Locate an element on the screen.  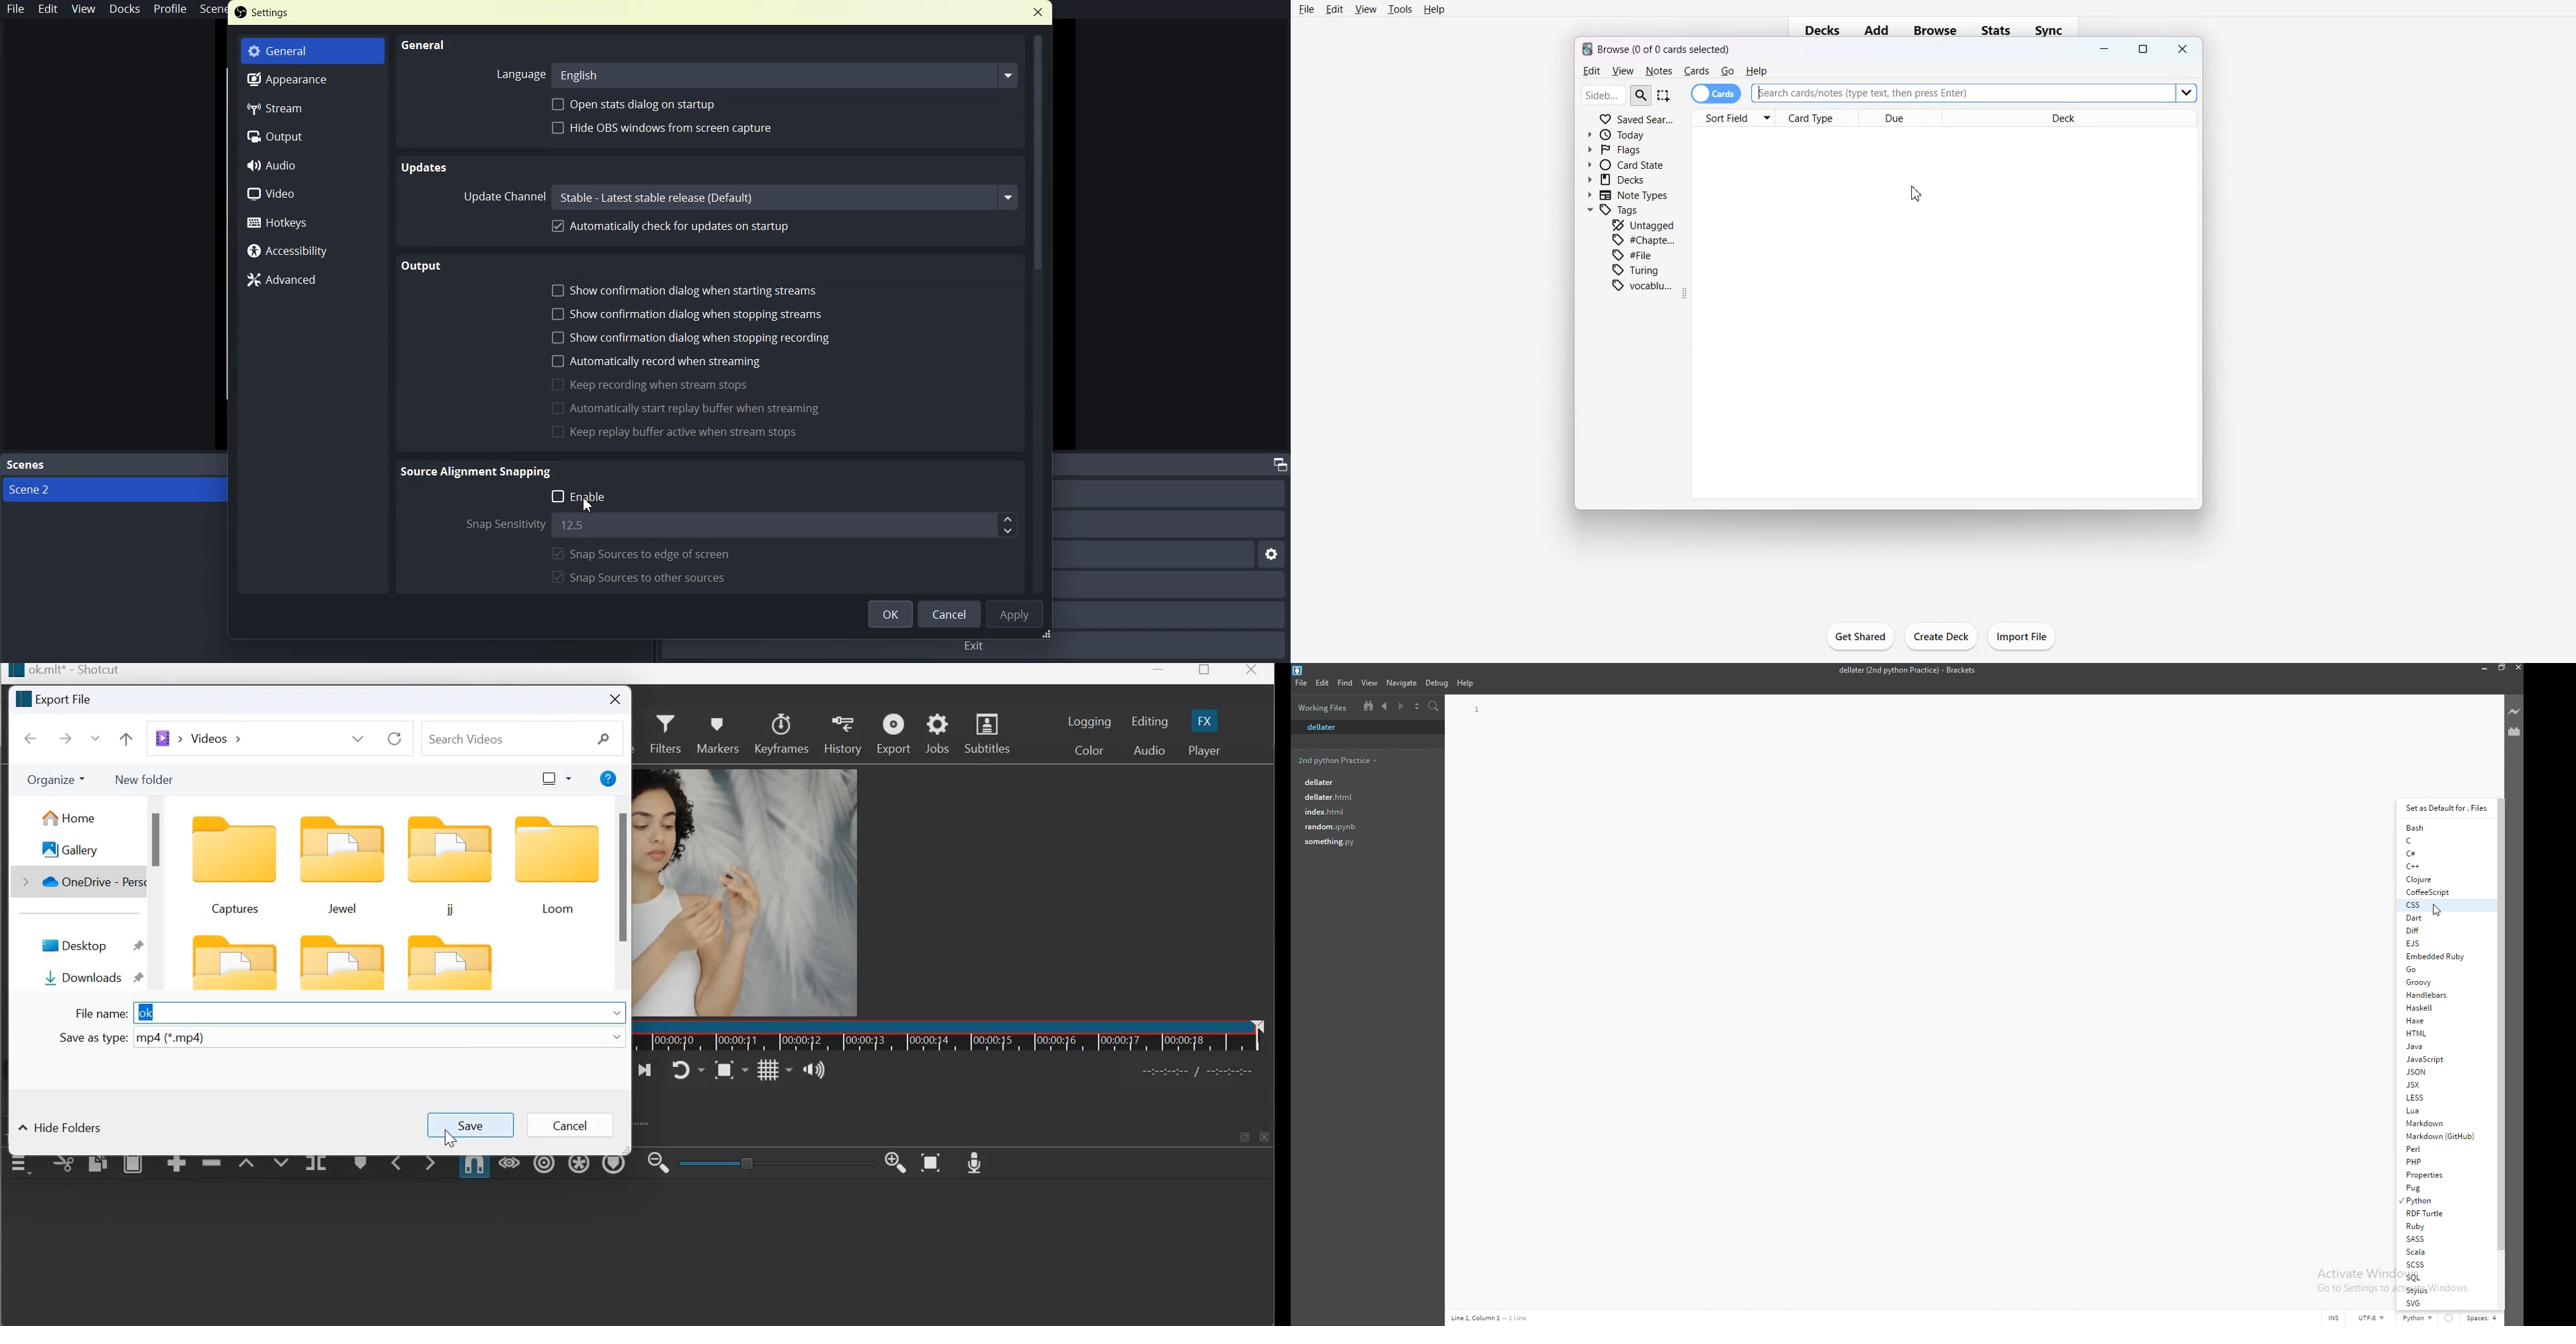
Markers is located at coordinates (717, 731).